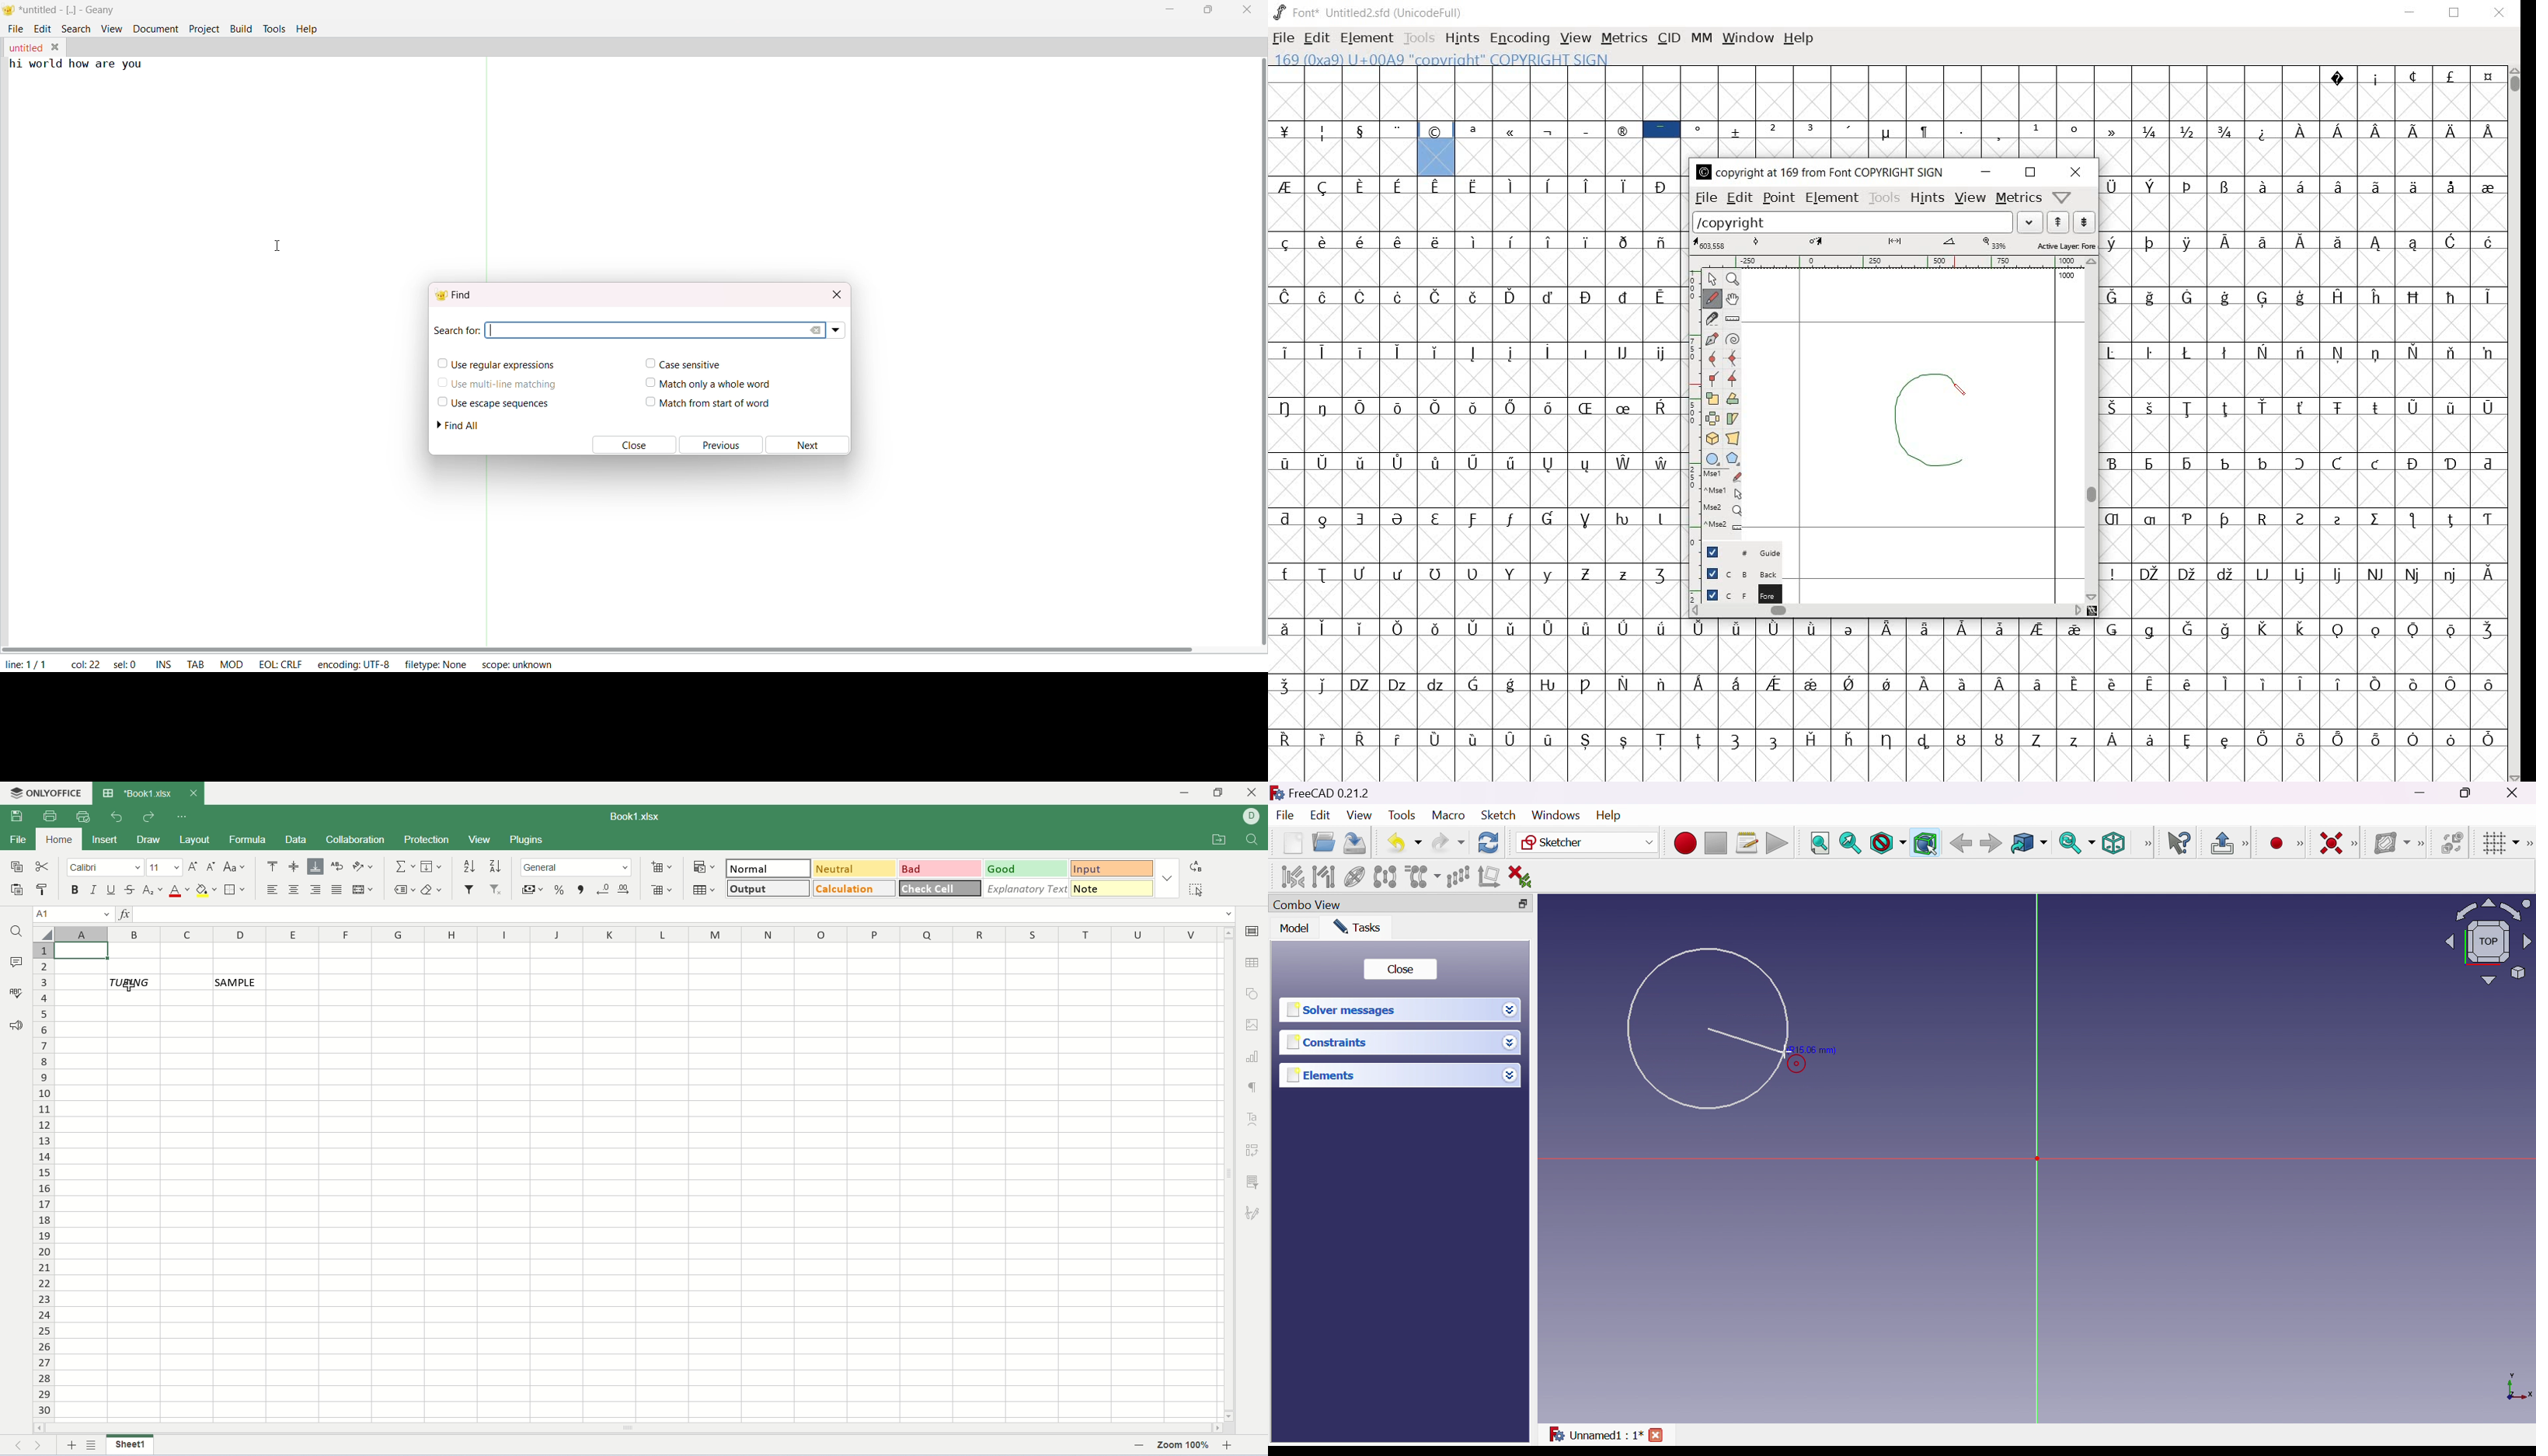 This screenshot has width=2548, height=1456. I want to click on good, so click(1026, 869).